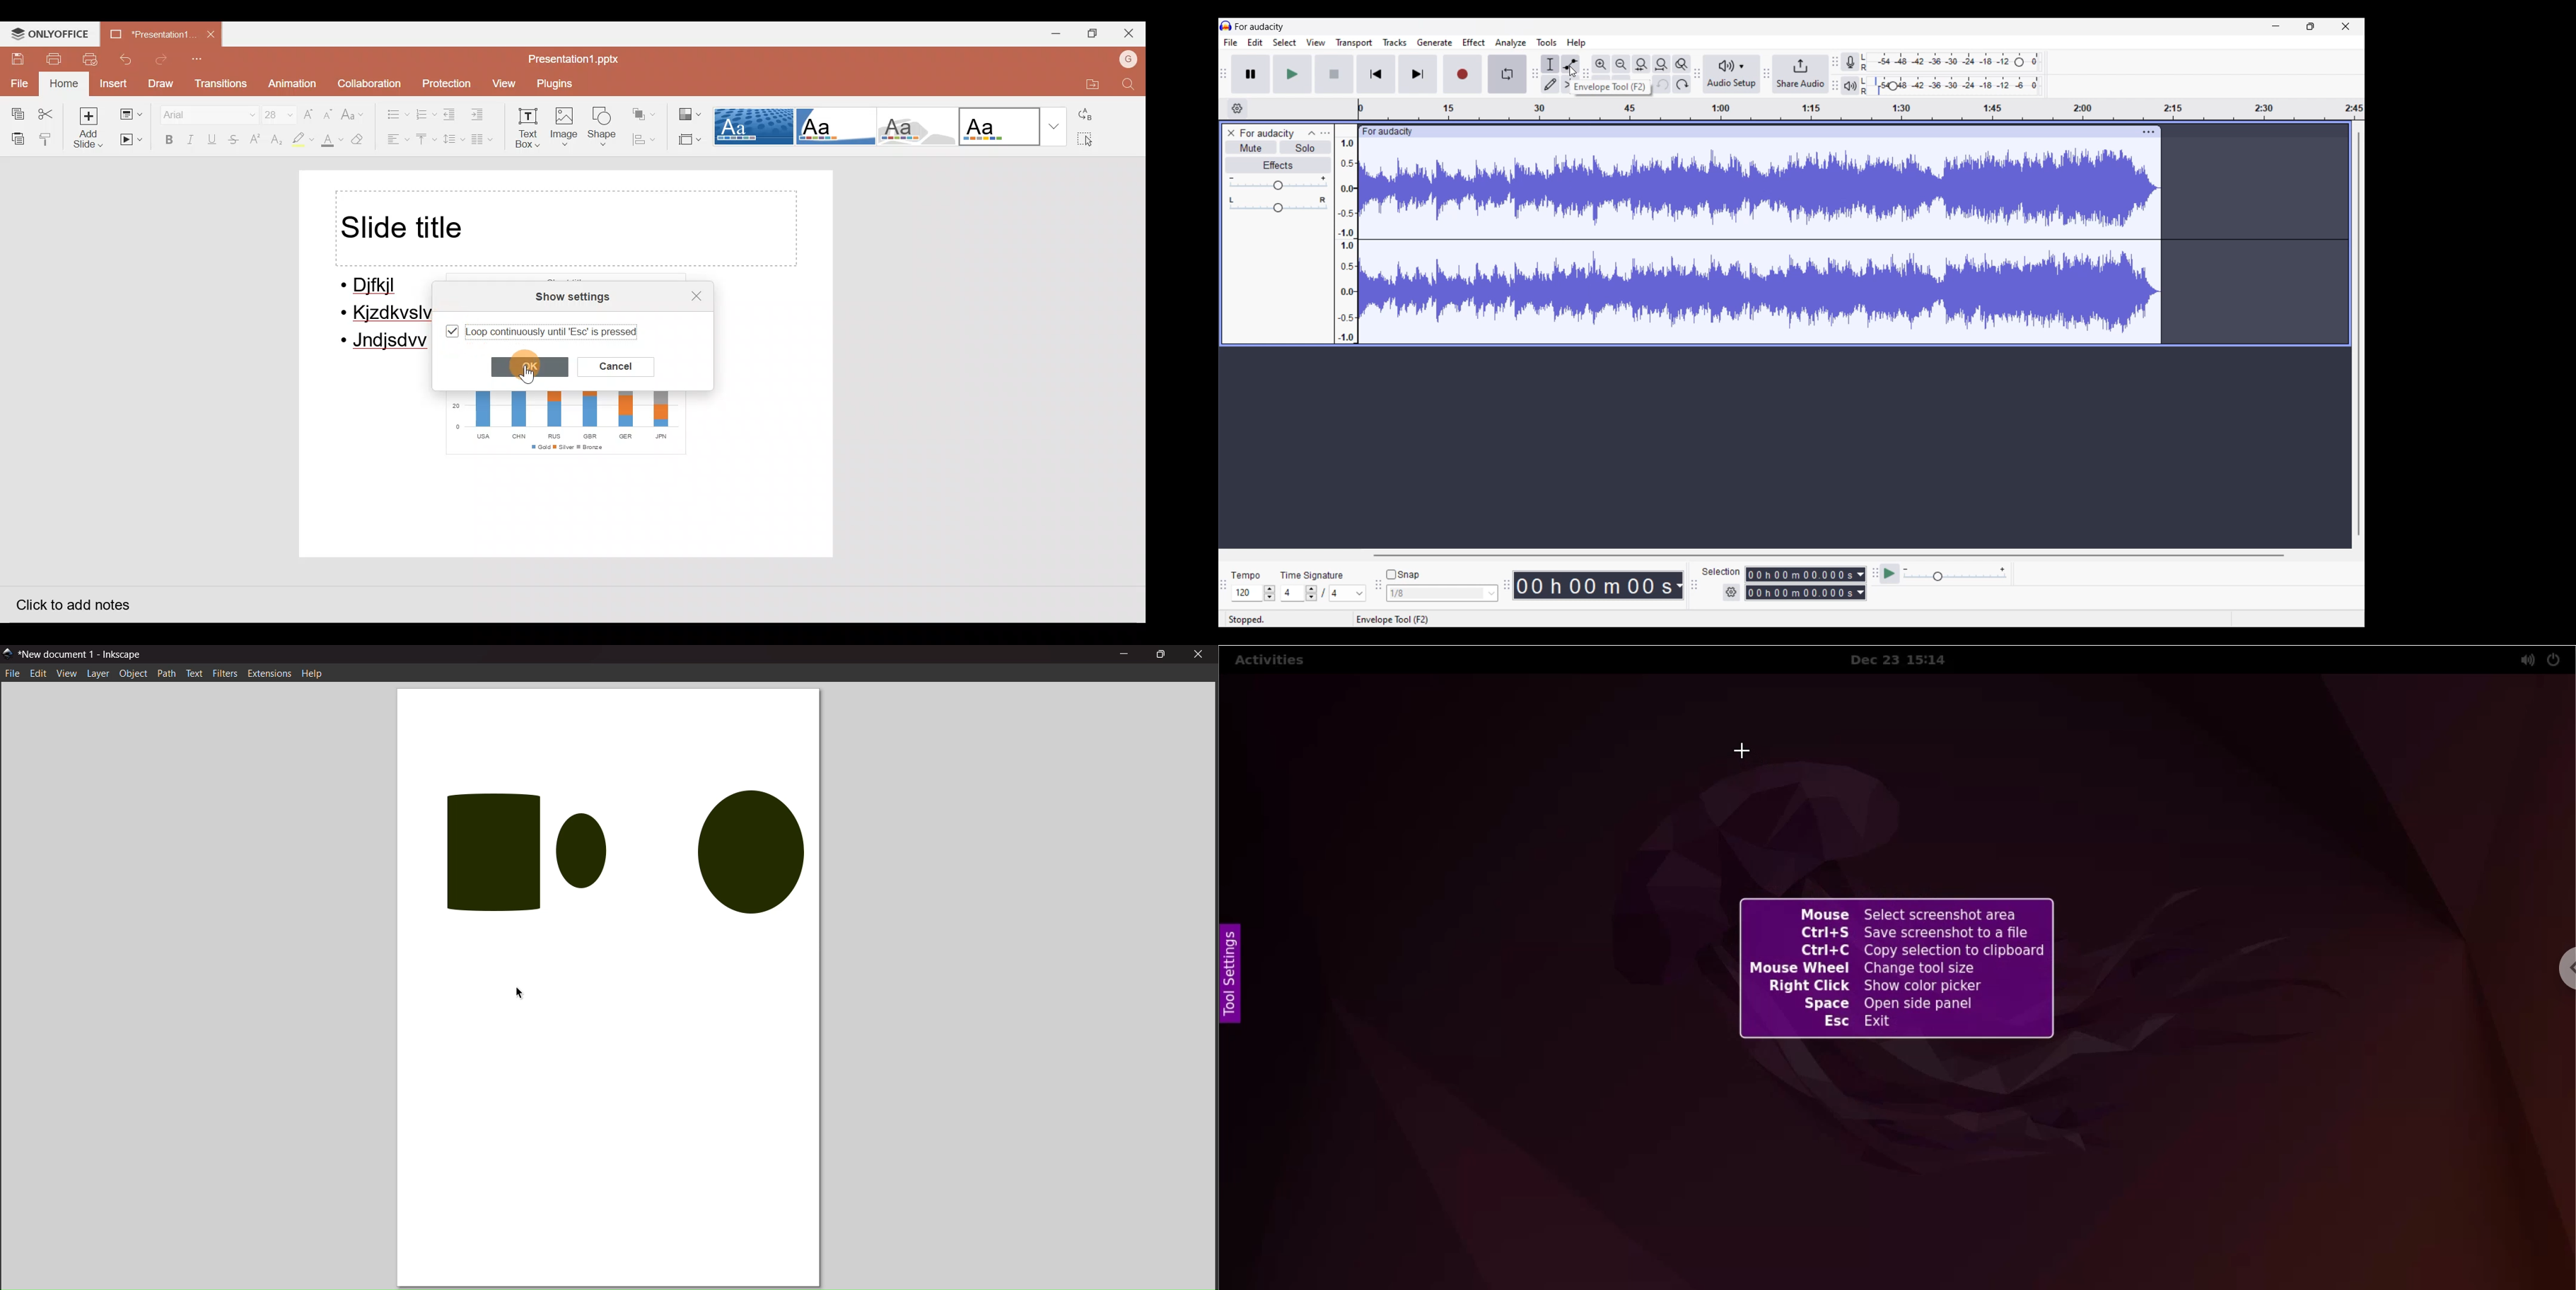 The image size is (2576, 1316). I want to click on Share audio, so click(1801, 73).